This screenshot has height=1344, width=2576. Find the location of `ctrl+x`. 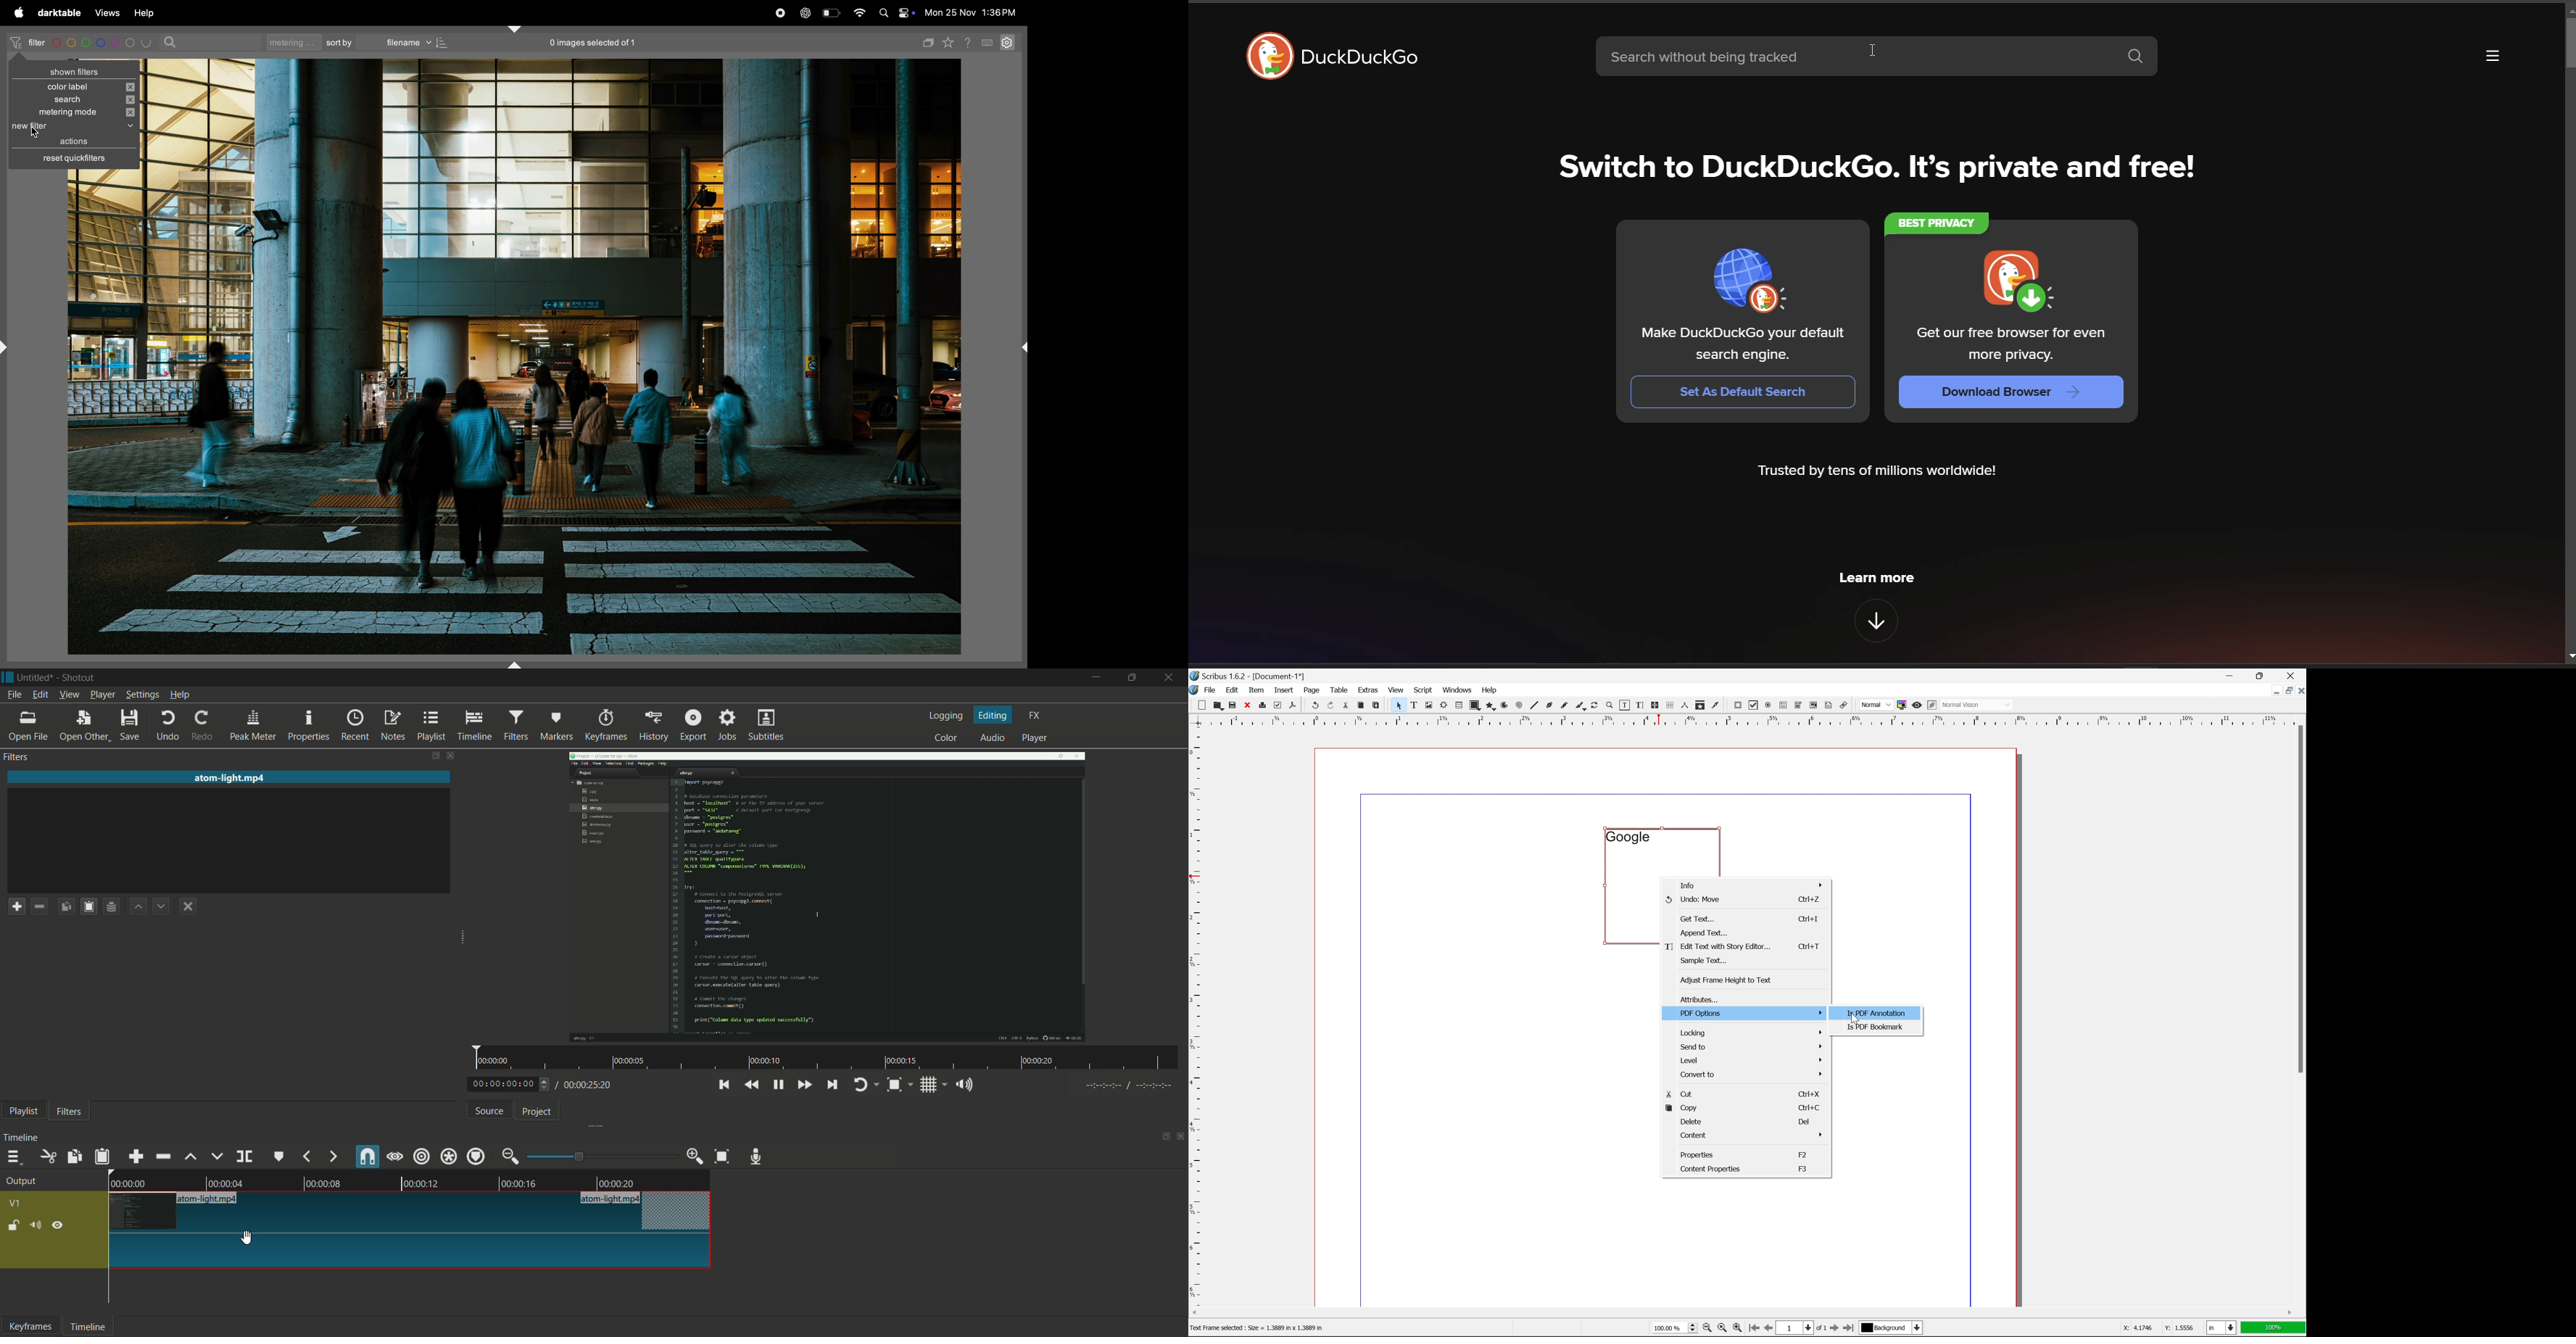

ctrl+x is located at coordinates (1808, 1092).